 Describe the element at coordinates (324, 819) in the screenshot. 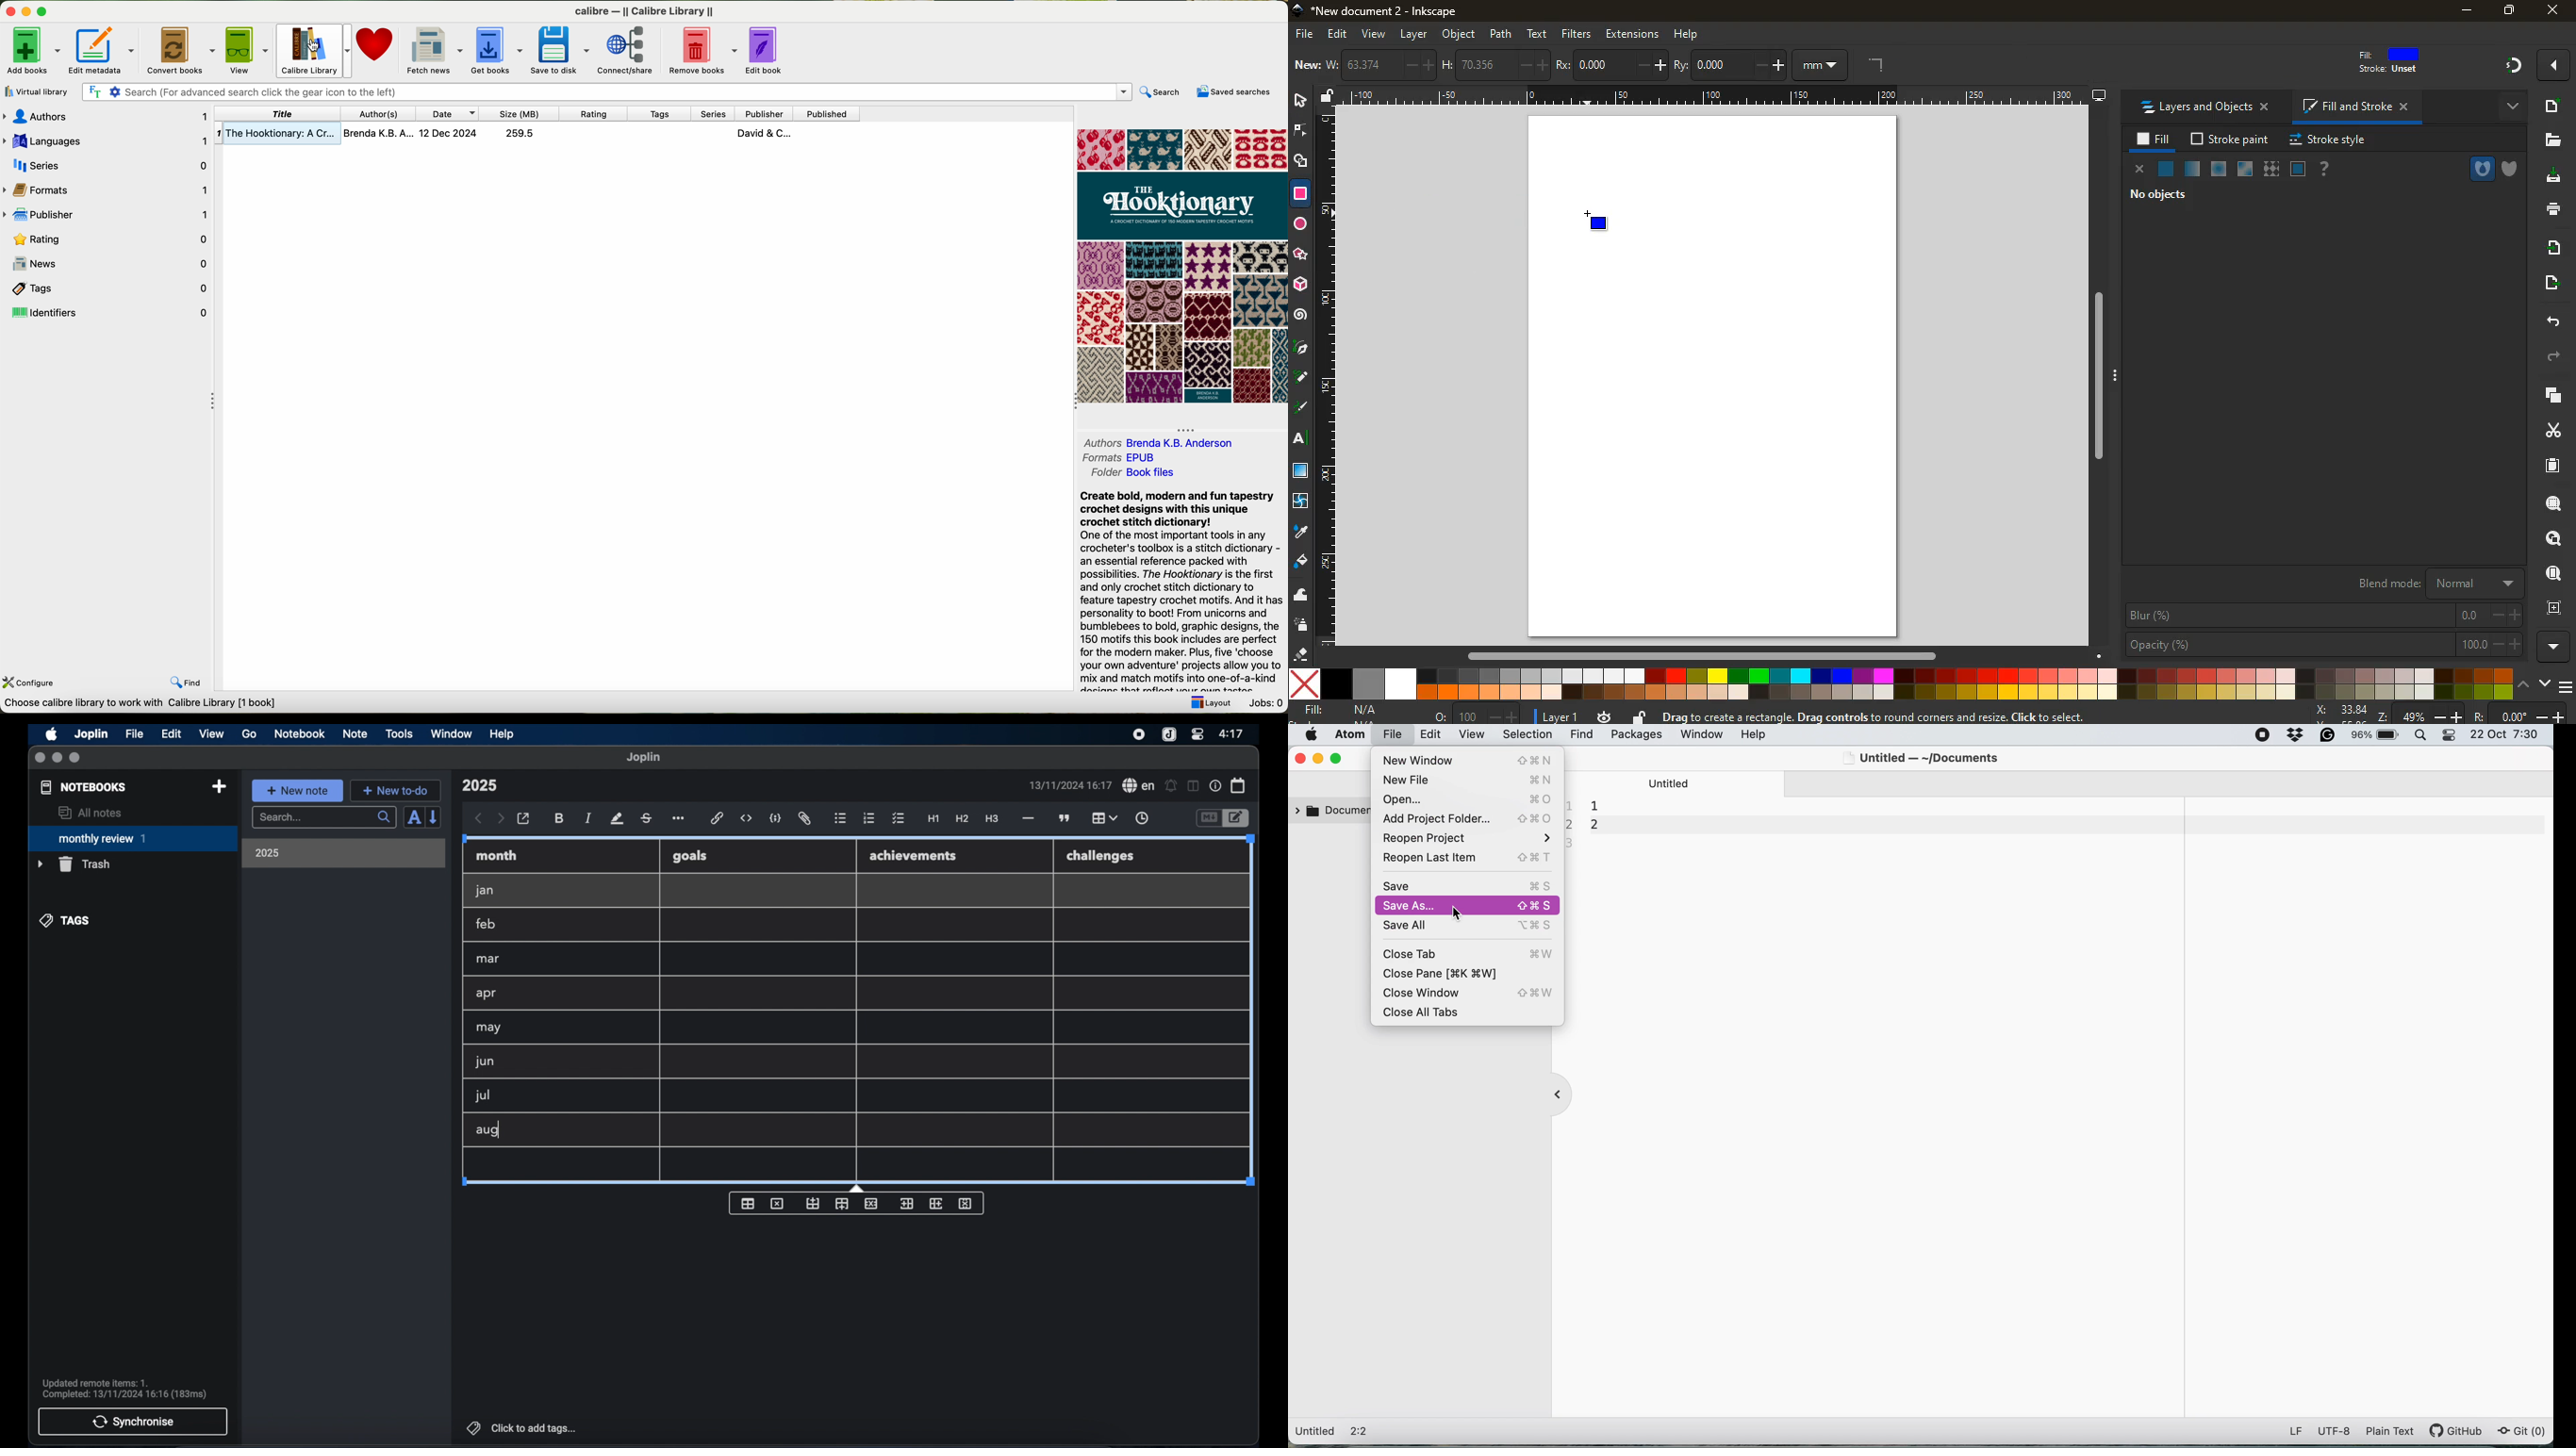

I see `search bar` at that location.